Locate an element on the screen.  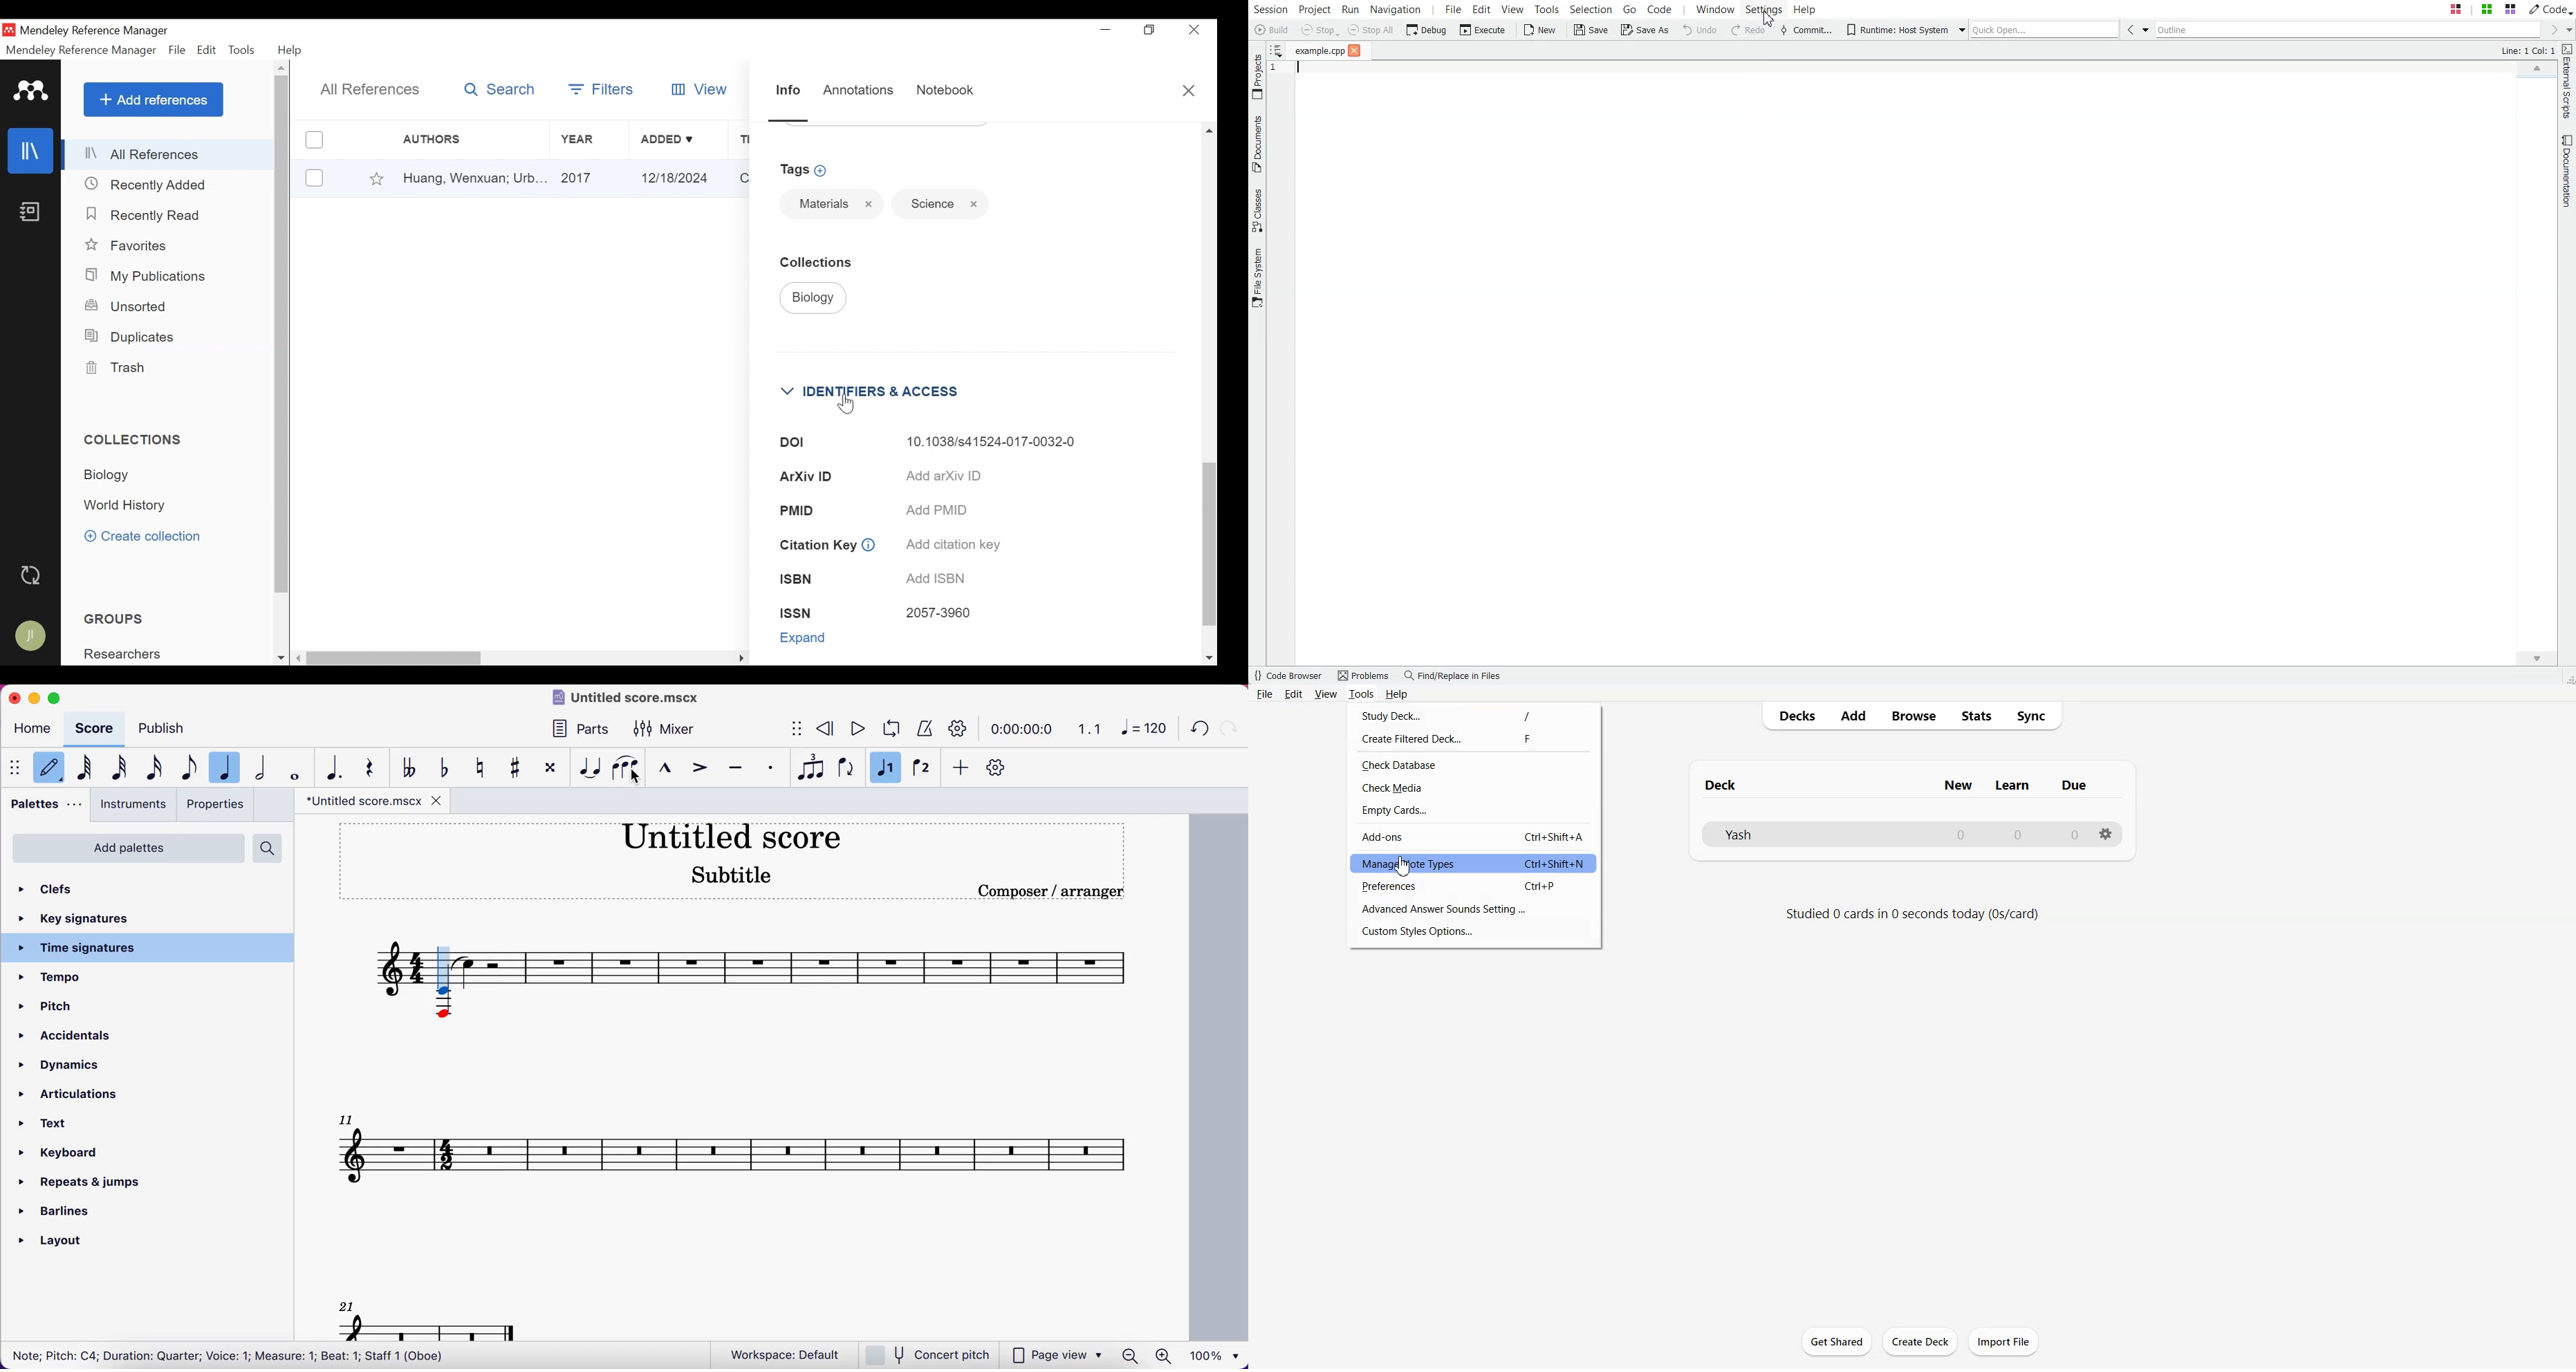
Groups is located at coordinates (113, 619).